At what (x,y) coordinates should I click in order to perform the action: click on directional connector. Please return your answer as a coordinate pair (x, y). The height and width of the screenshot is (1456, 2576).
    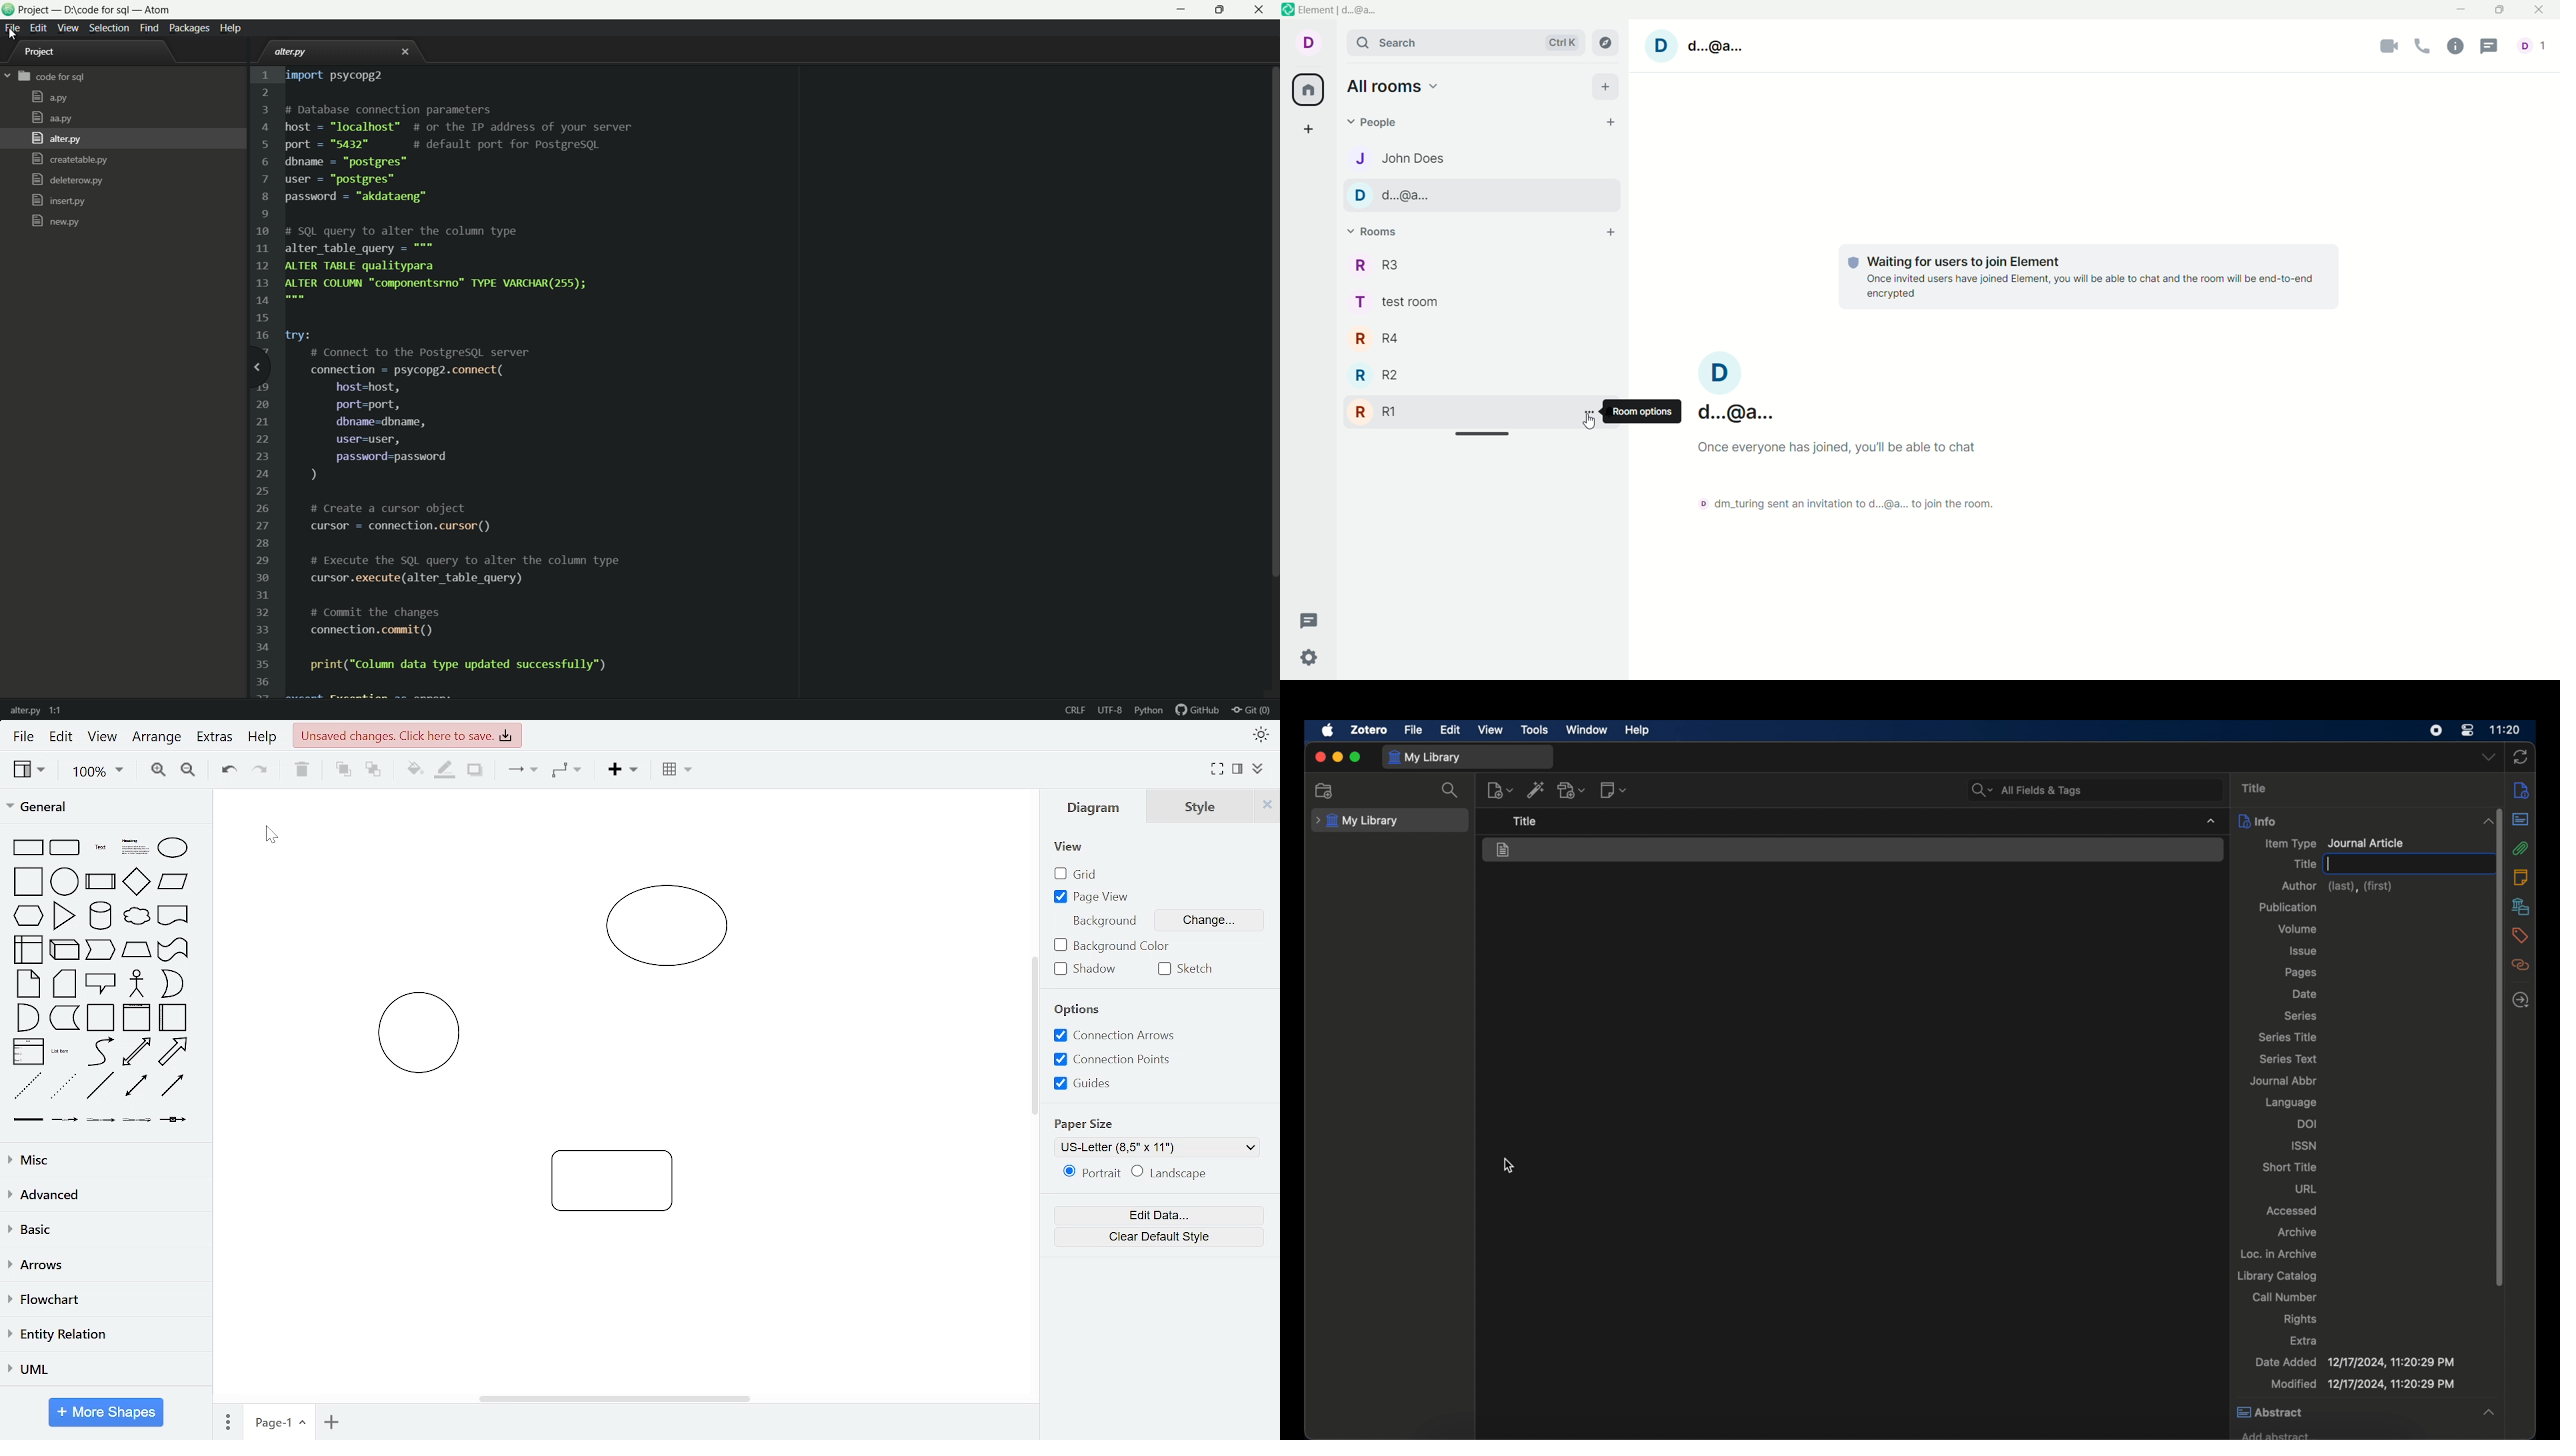
    Looking at the image, I should click on (174, 1087).